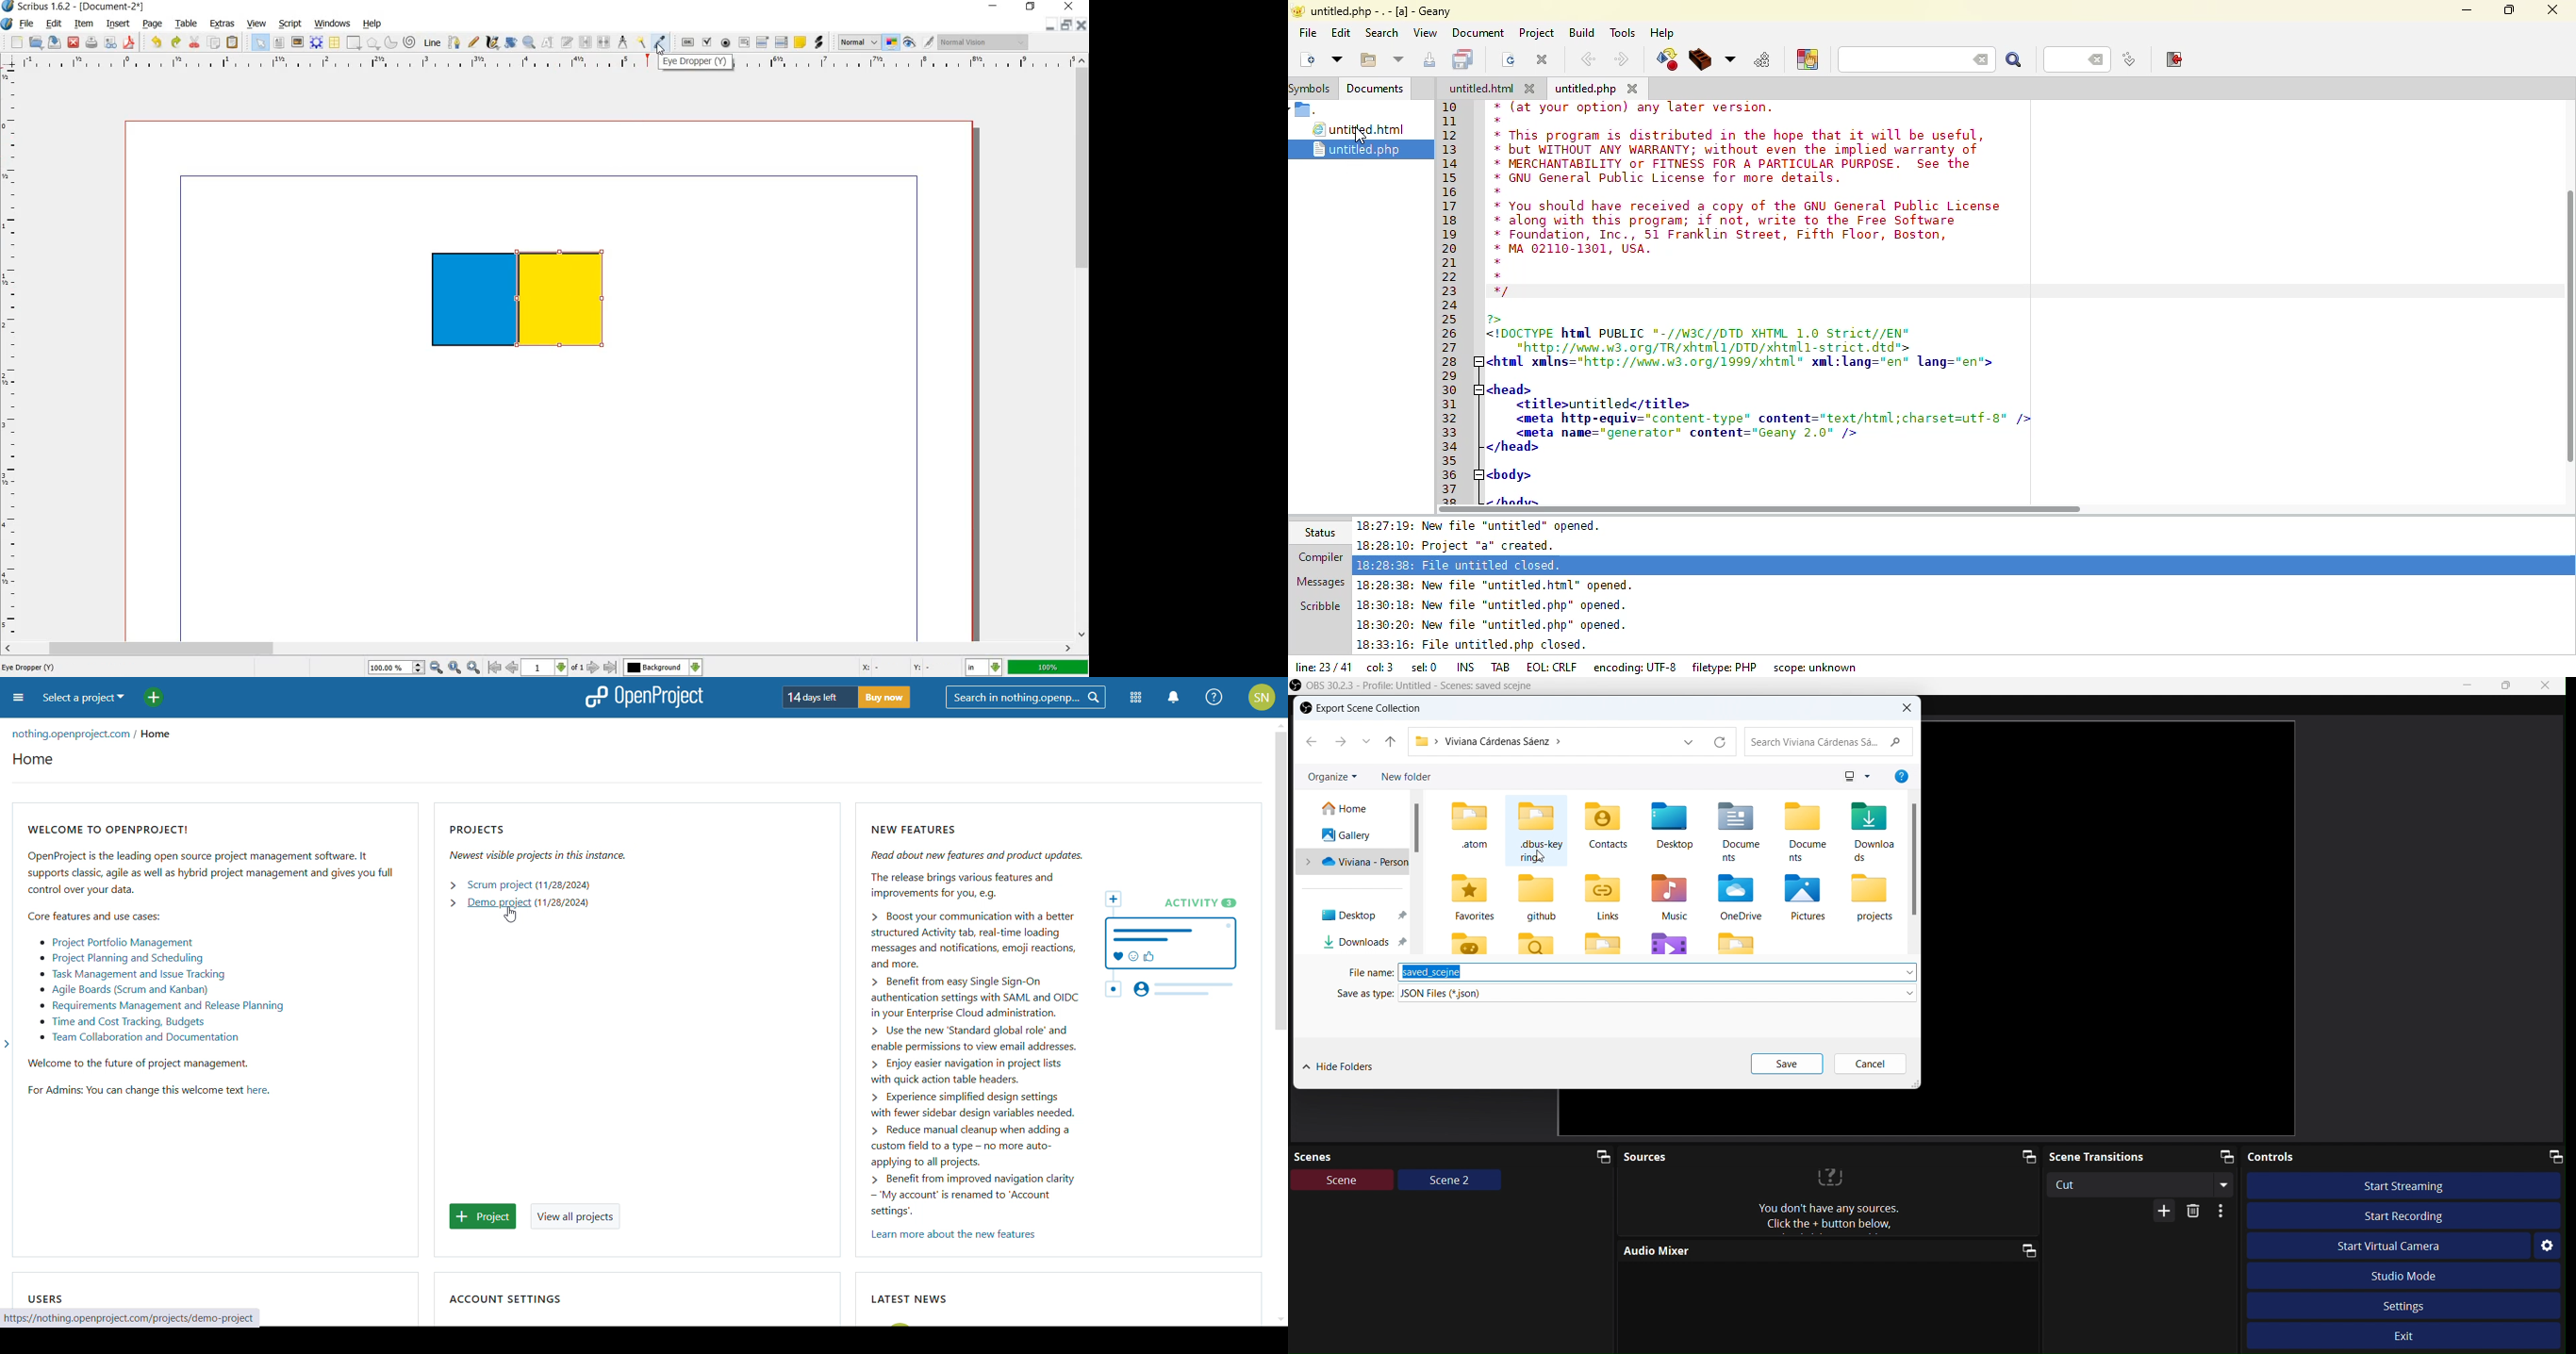  What do you see at coordinates (1469, 942) in the screenshot?
I see `folder` at bounding box center [1469, 942].